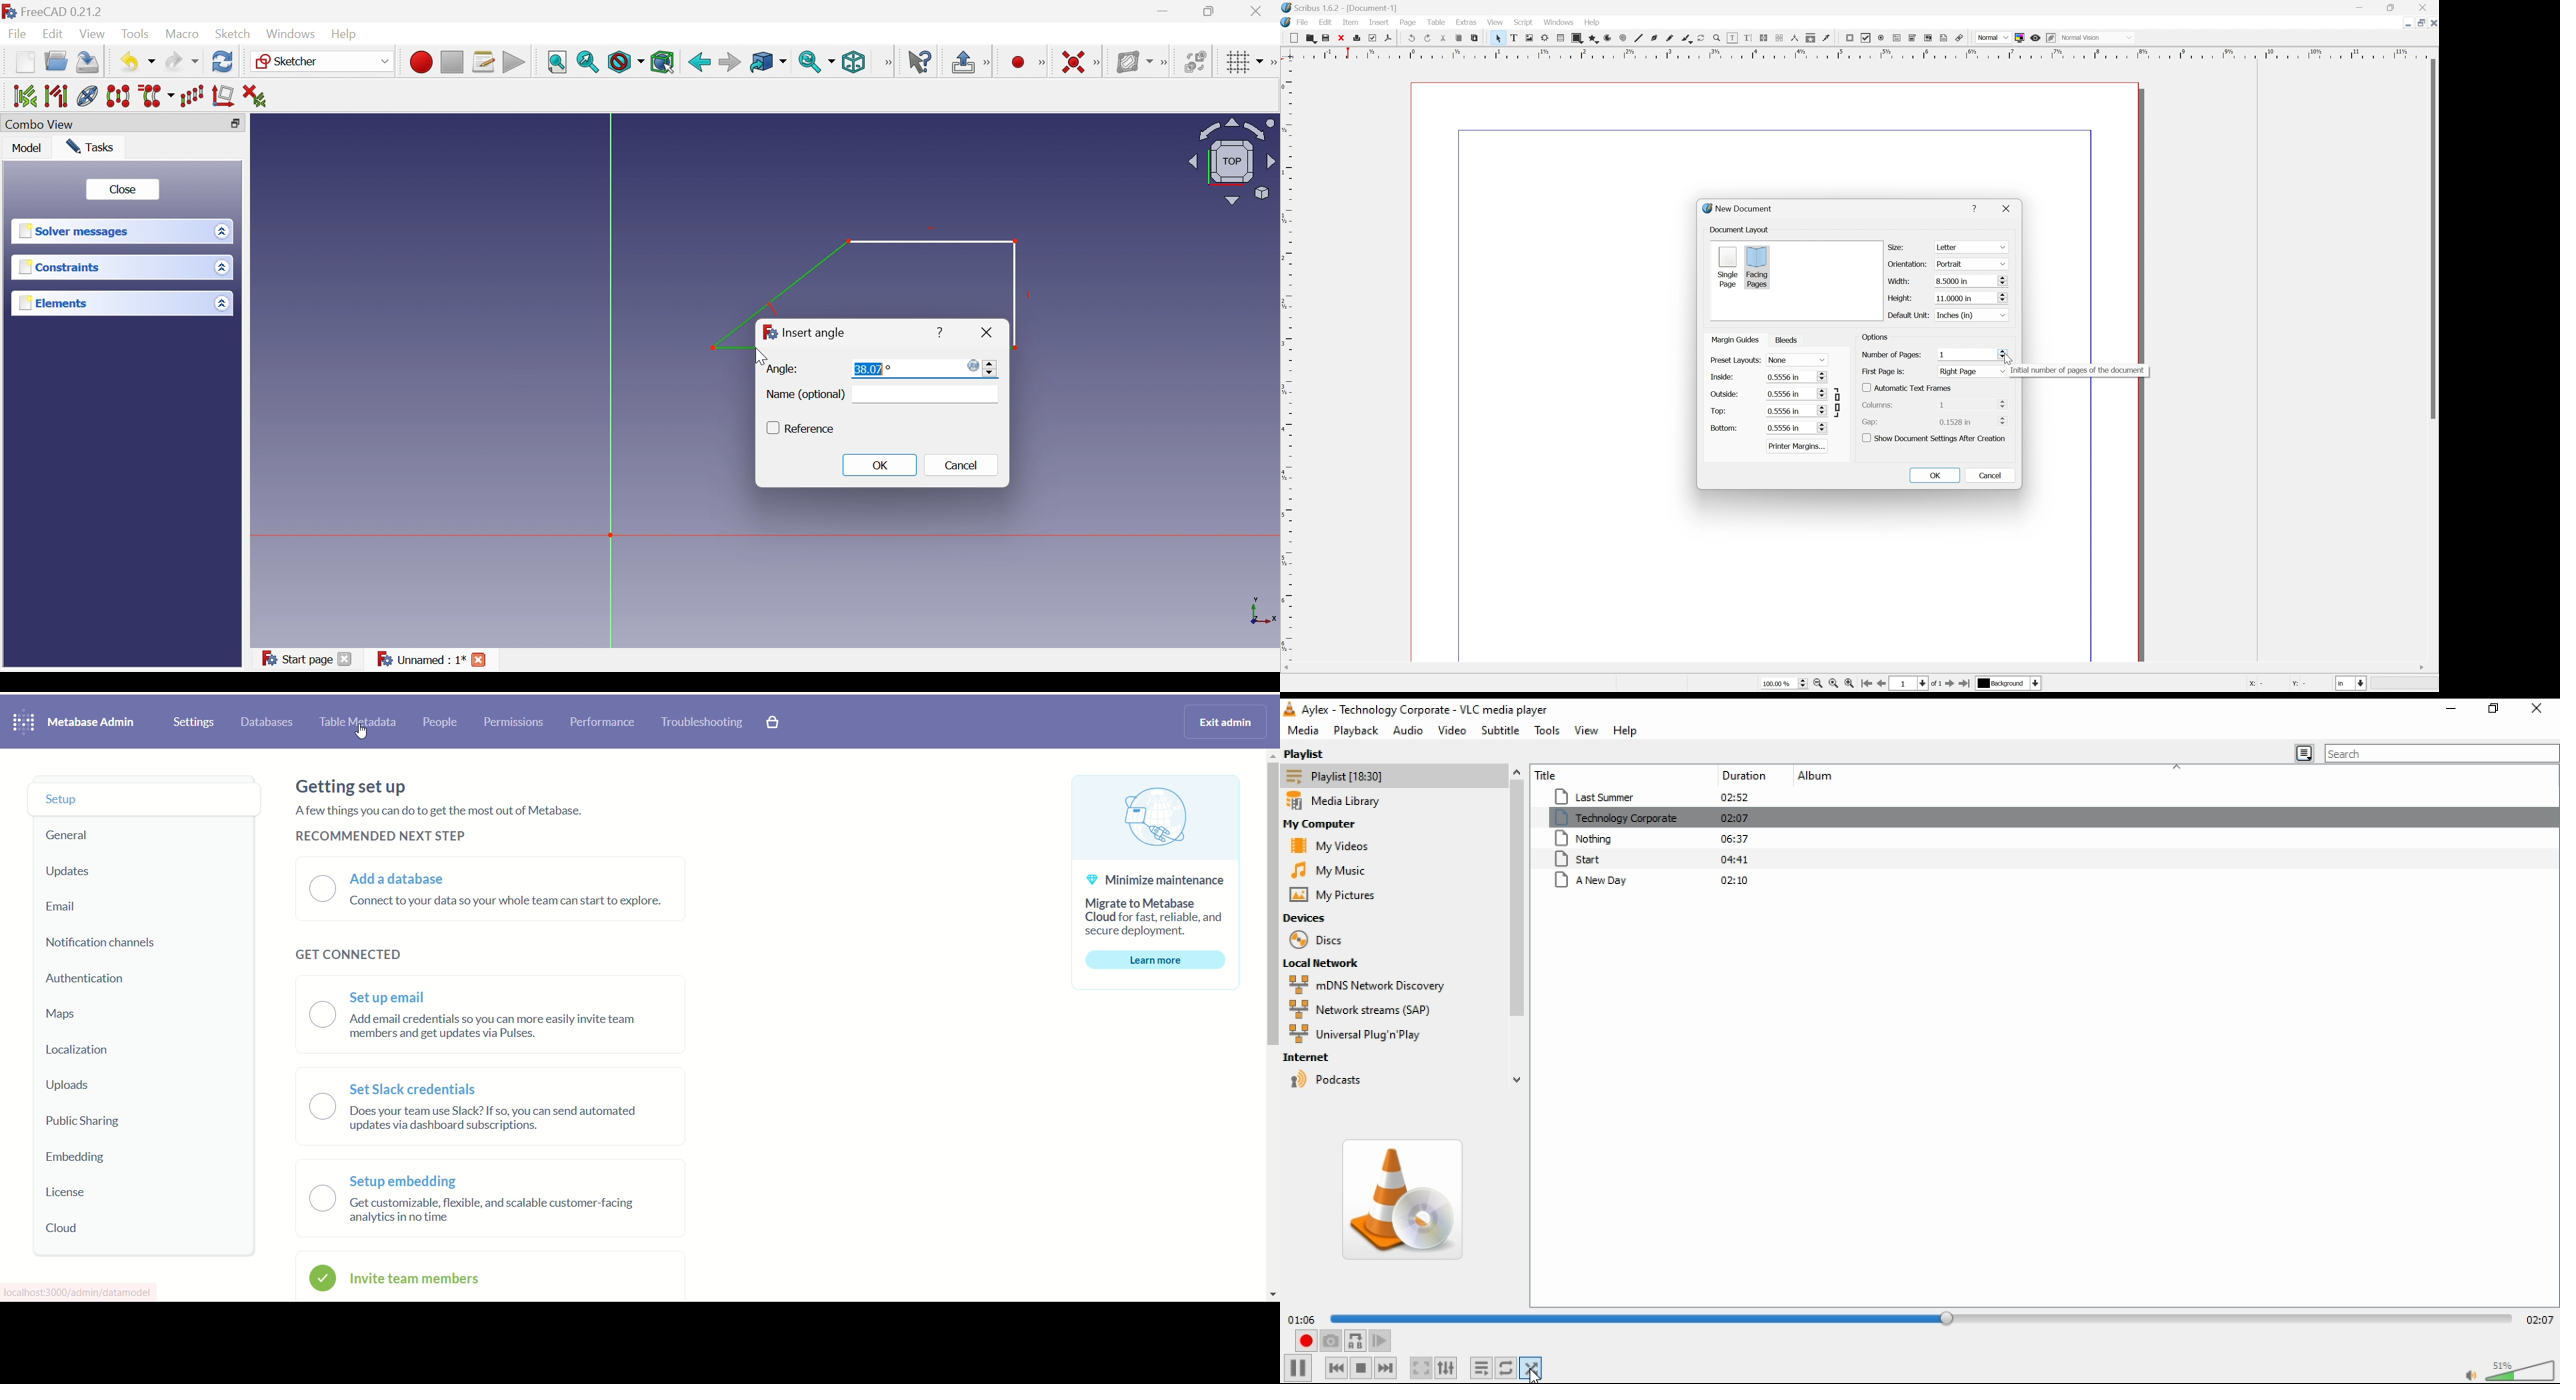 This screenshot has height=1400, width=2576. What do you see at coordinates (481, 661) in the screenshot?
I see `Close` at bounding box center [481, 661].